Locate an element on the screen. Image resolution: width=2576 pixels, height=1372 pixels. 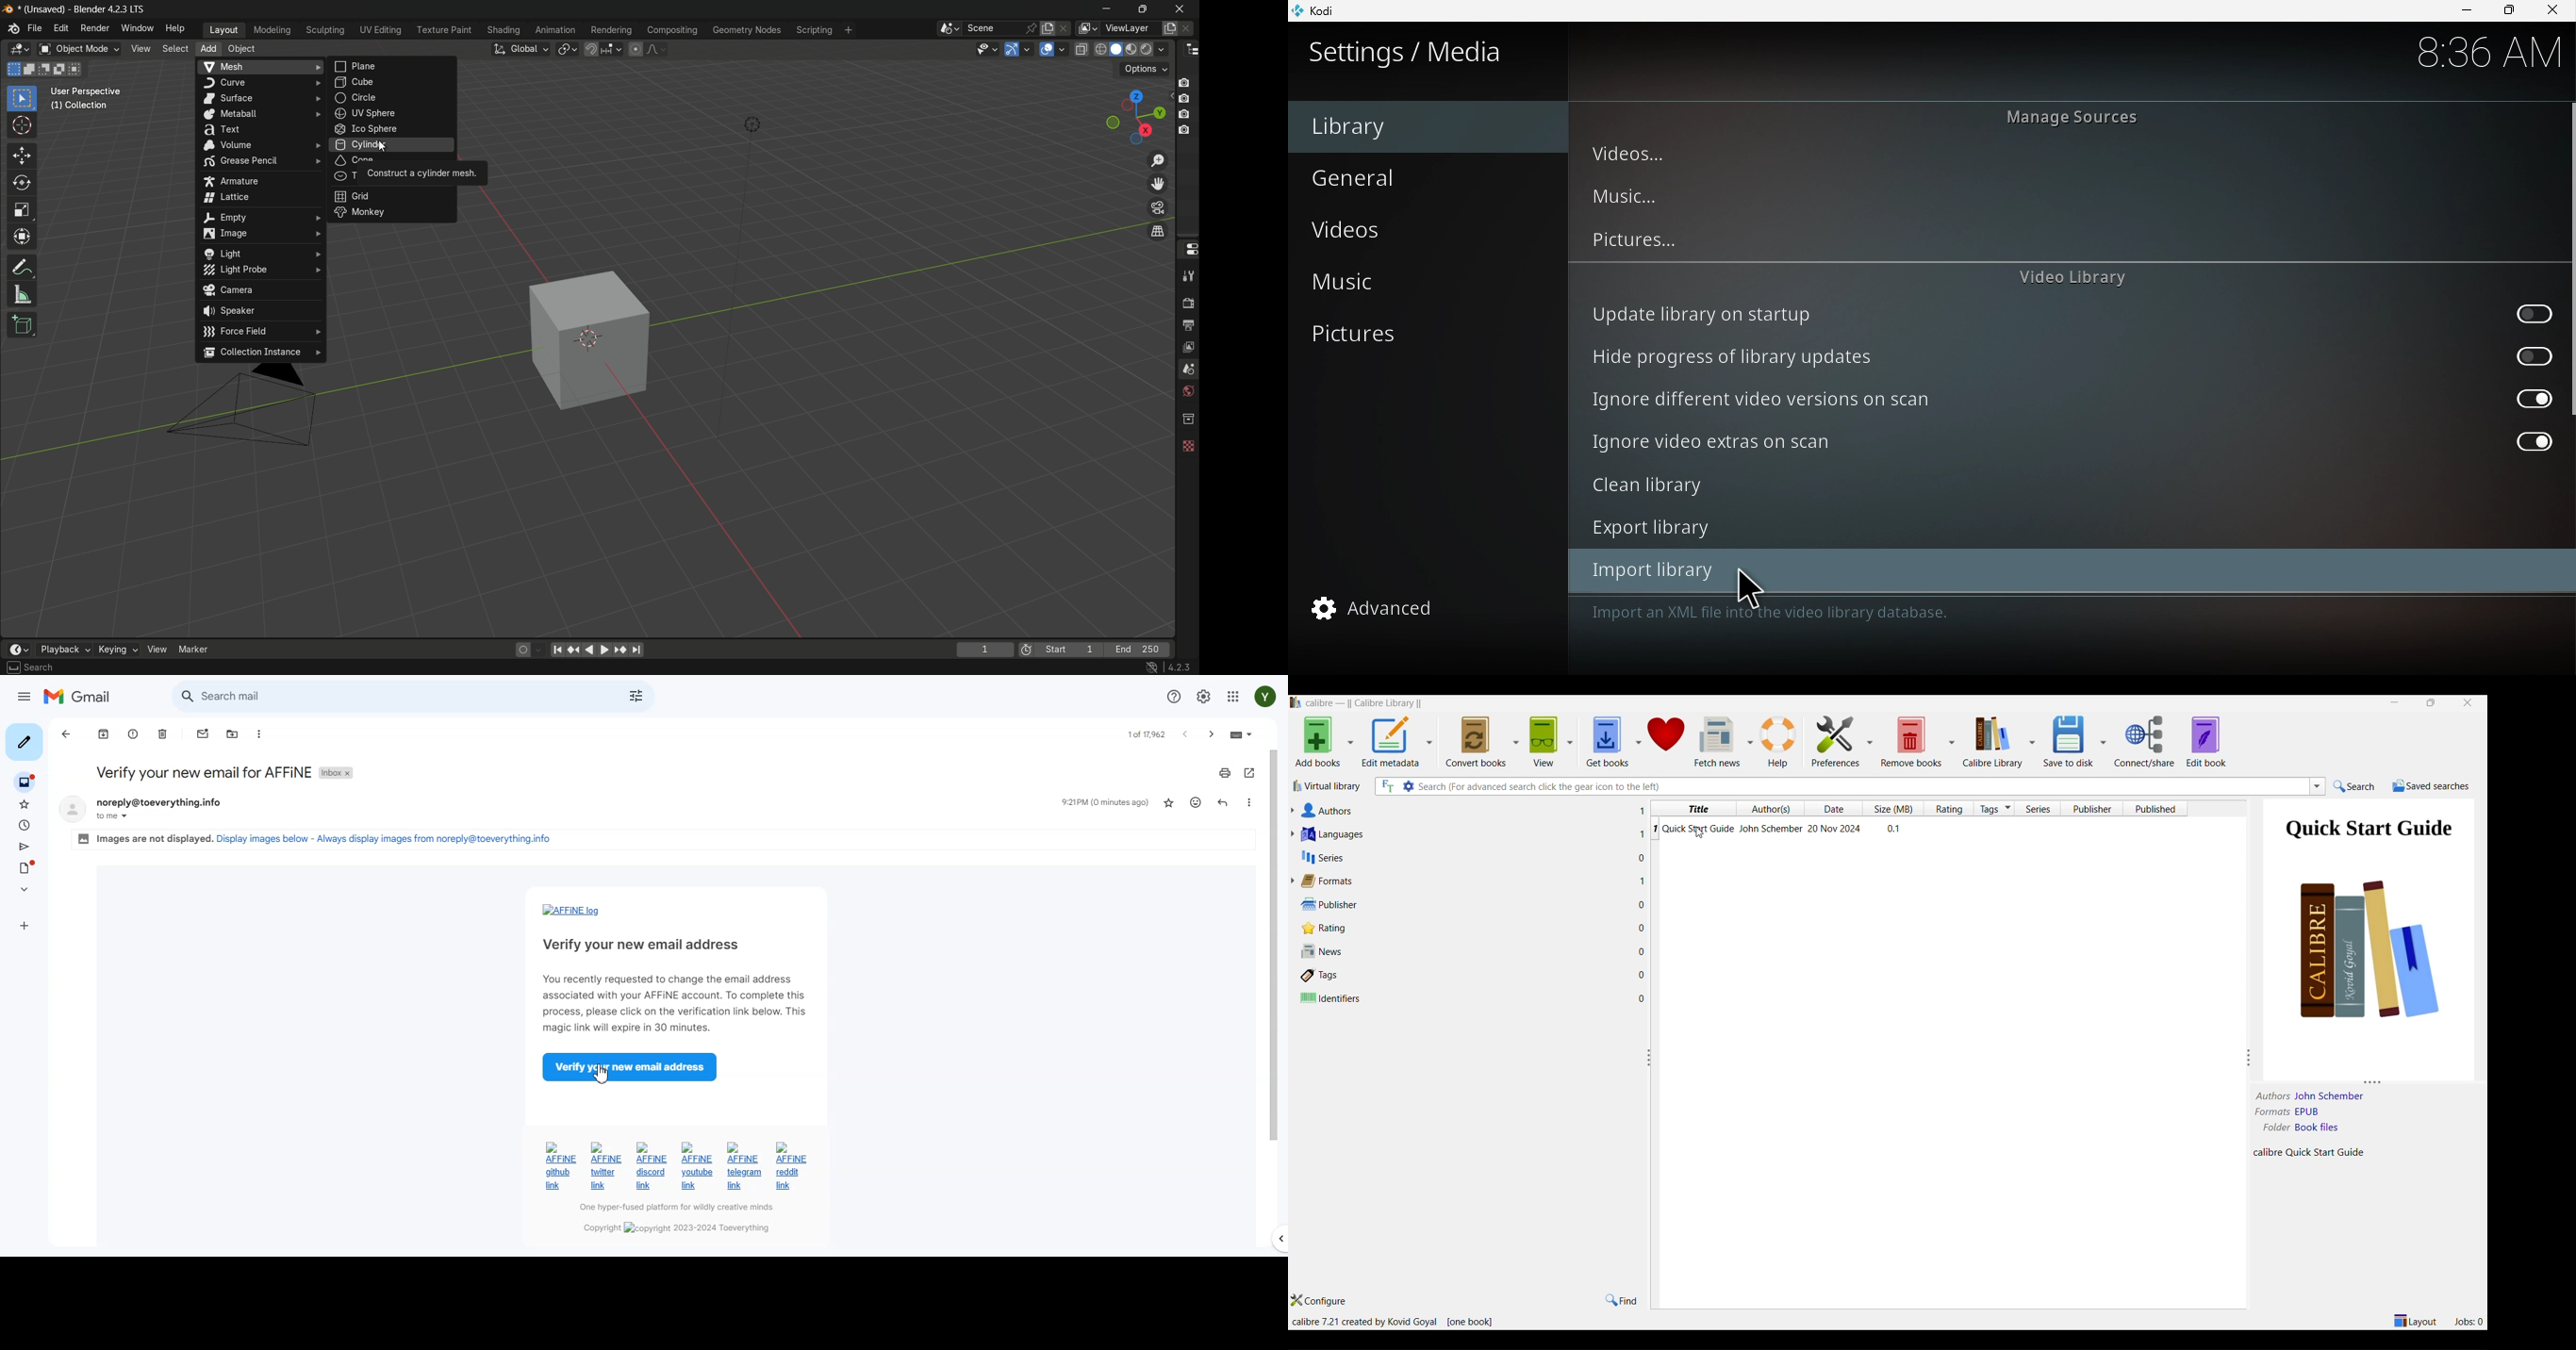
get books options dropdown button is located at coordinates (1638, 741).